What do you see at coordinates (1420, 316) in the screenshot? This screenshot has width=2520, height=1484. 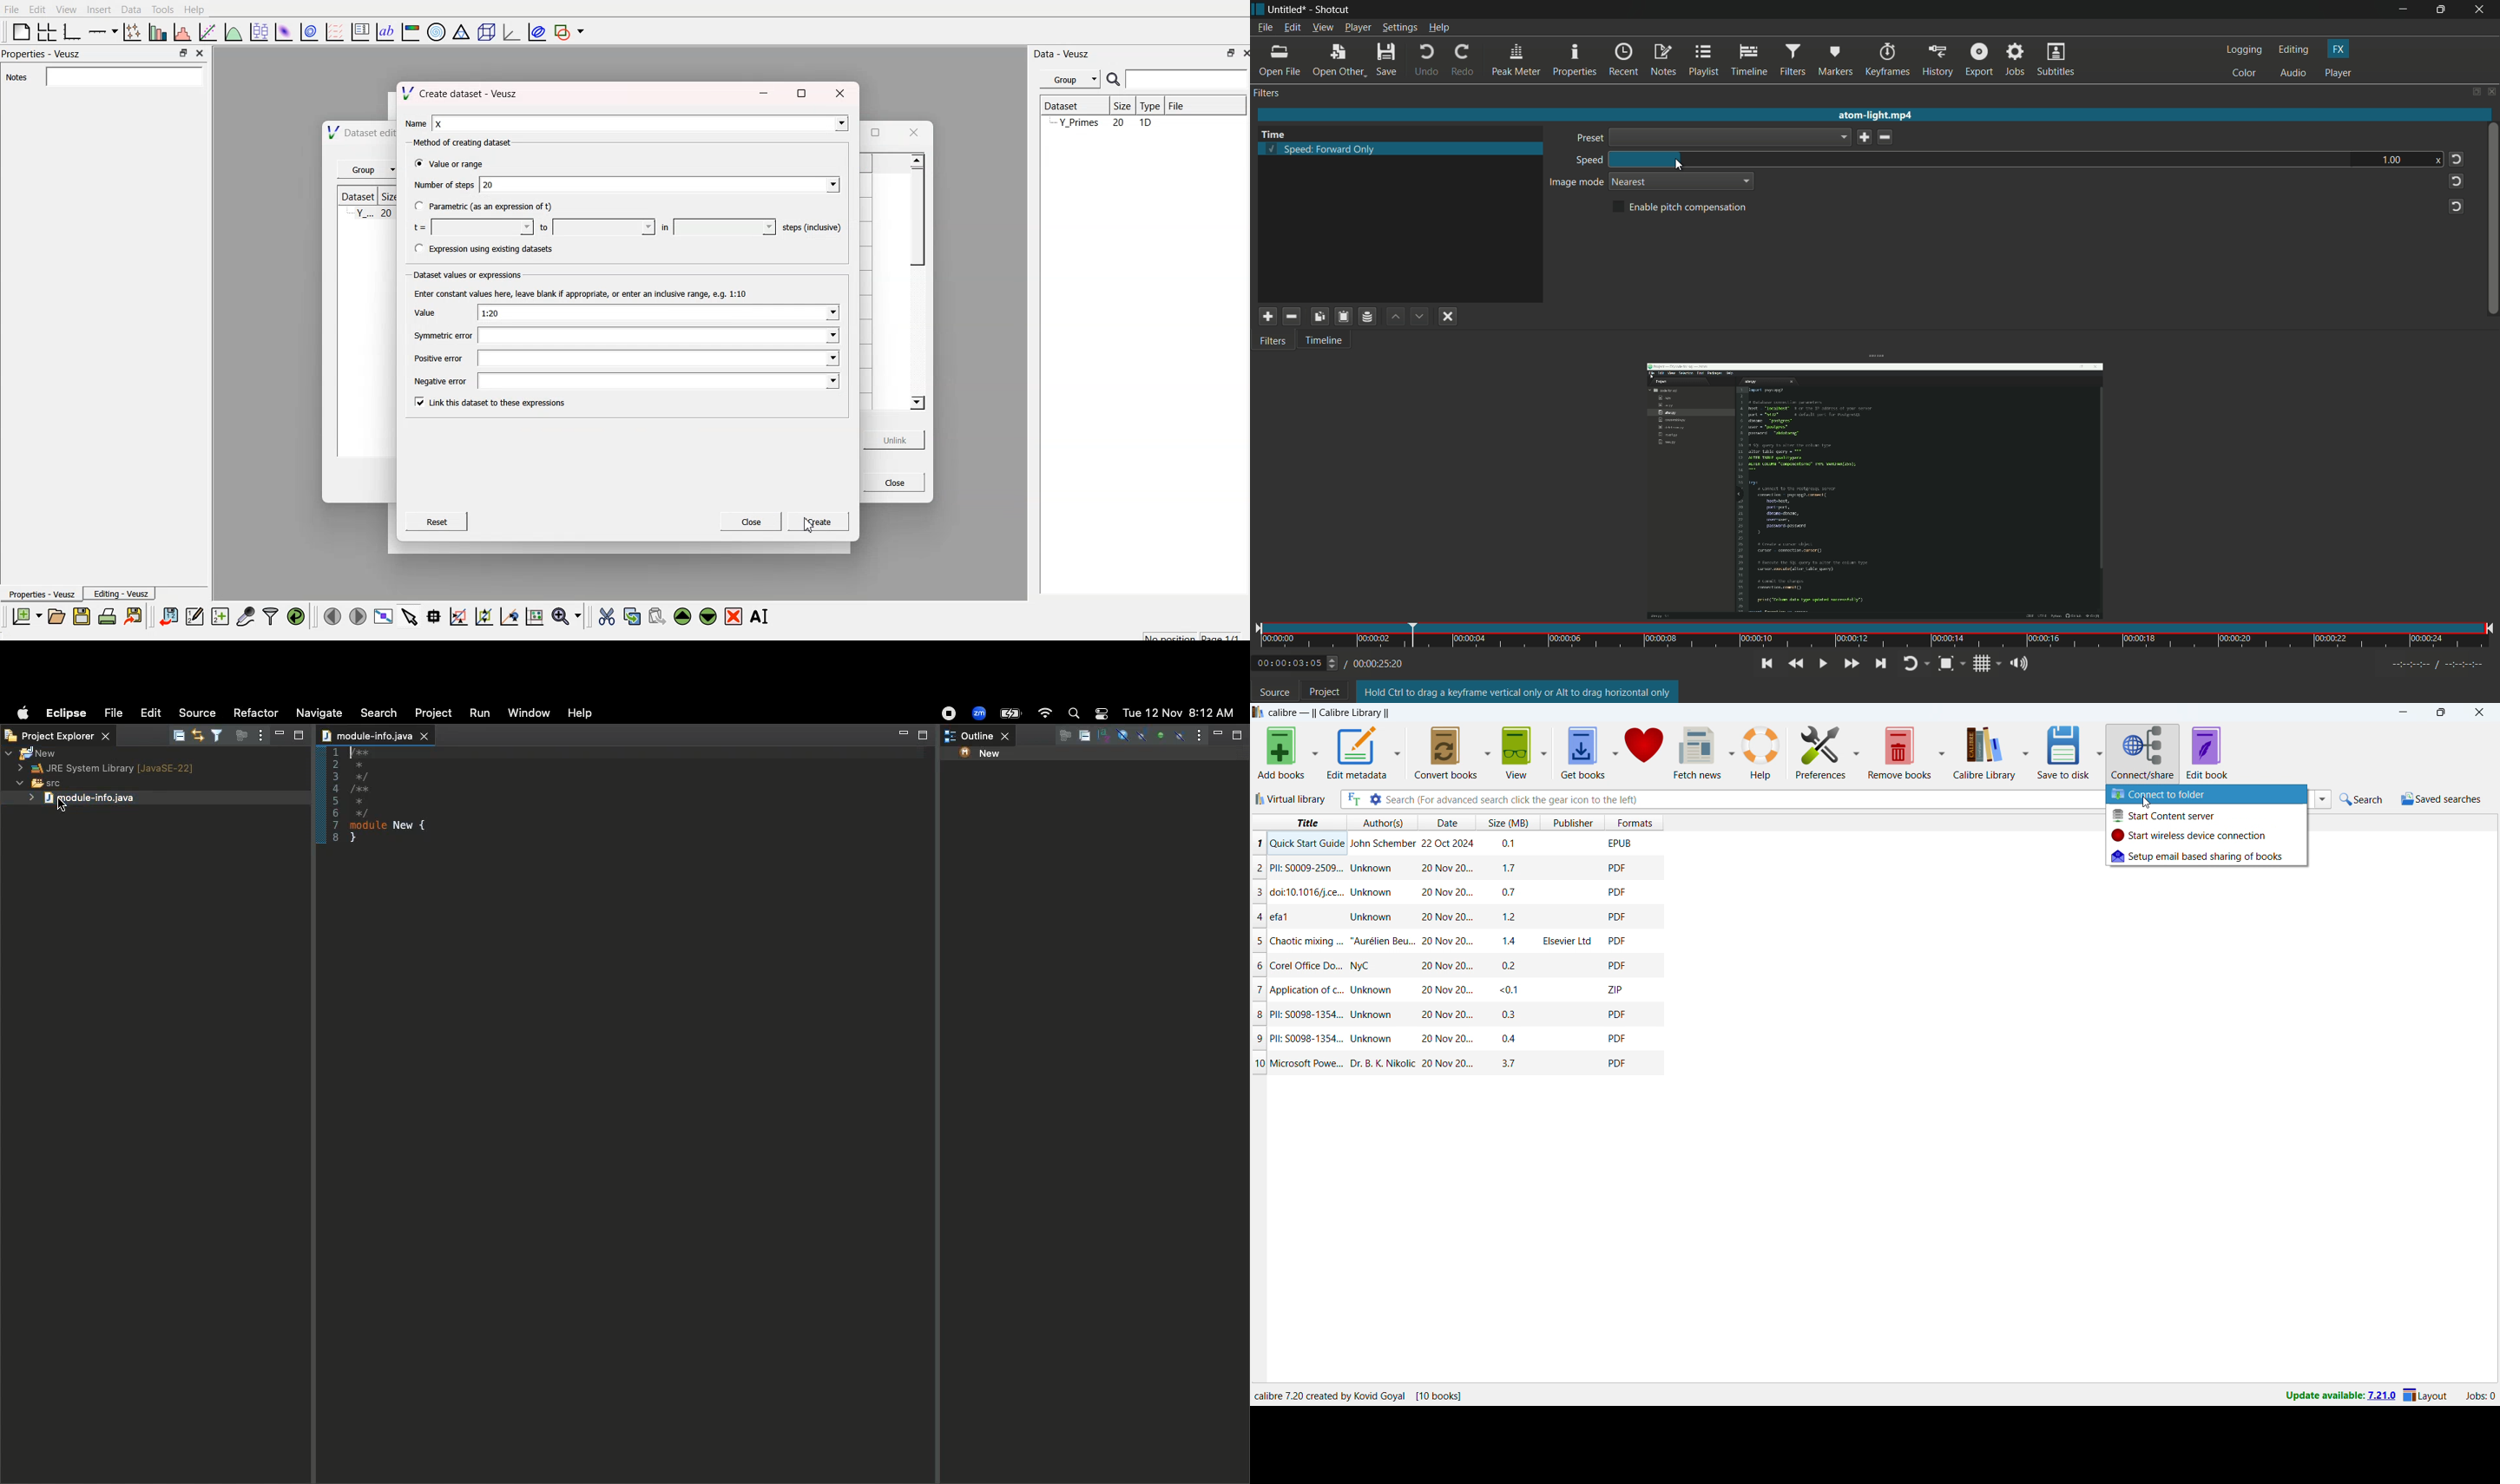 I see `move filter down` at bounding box center [1420, 316].